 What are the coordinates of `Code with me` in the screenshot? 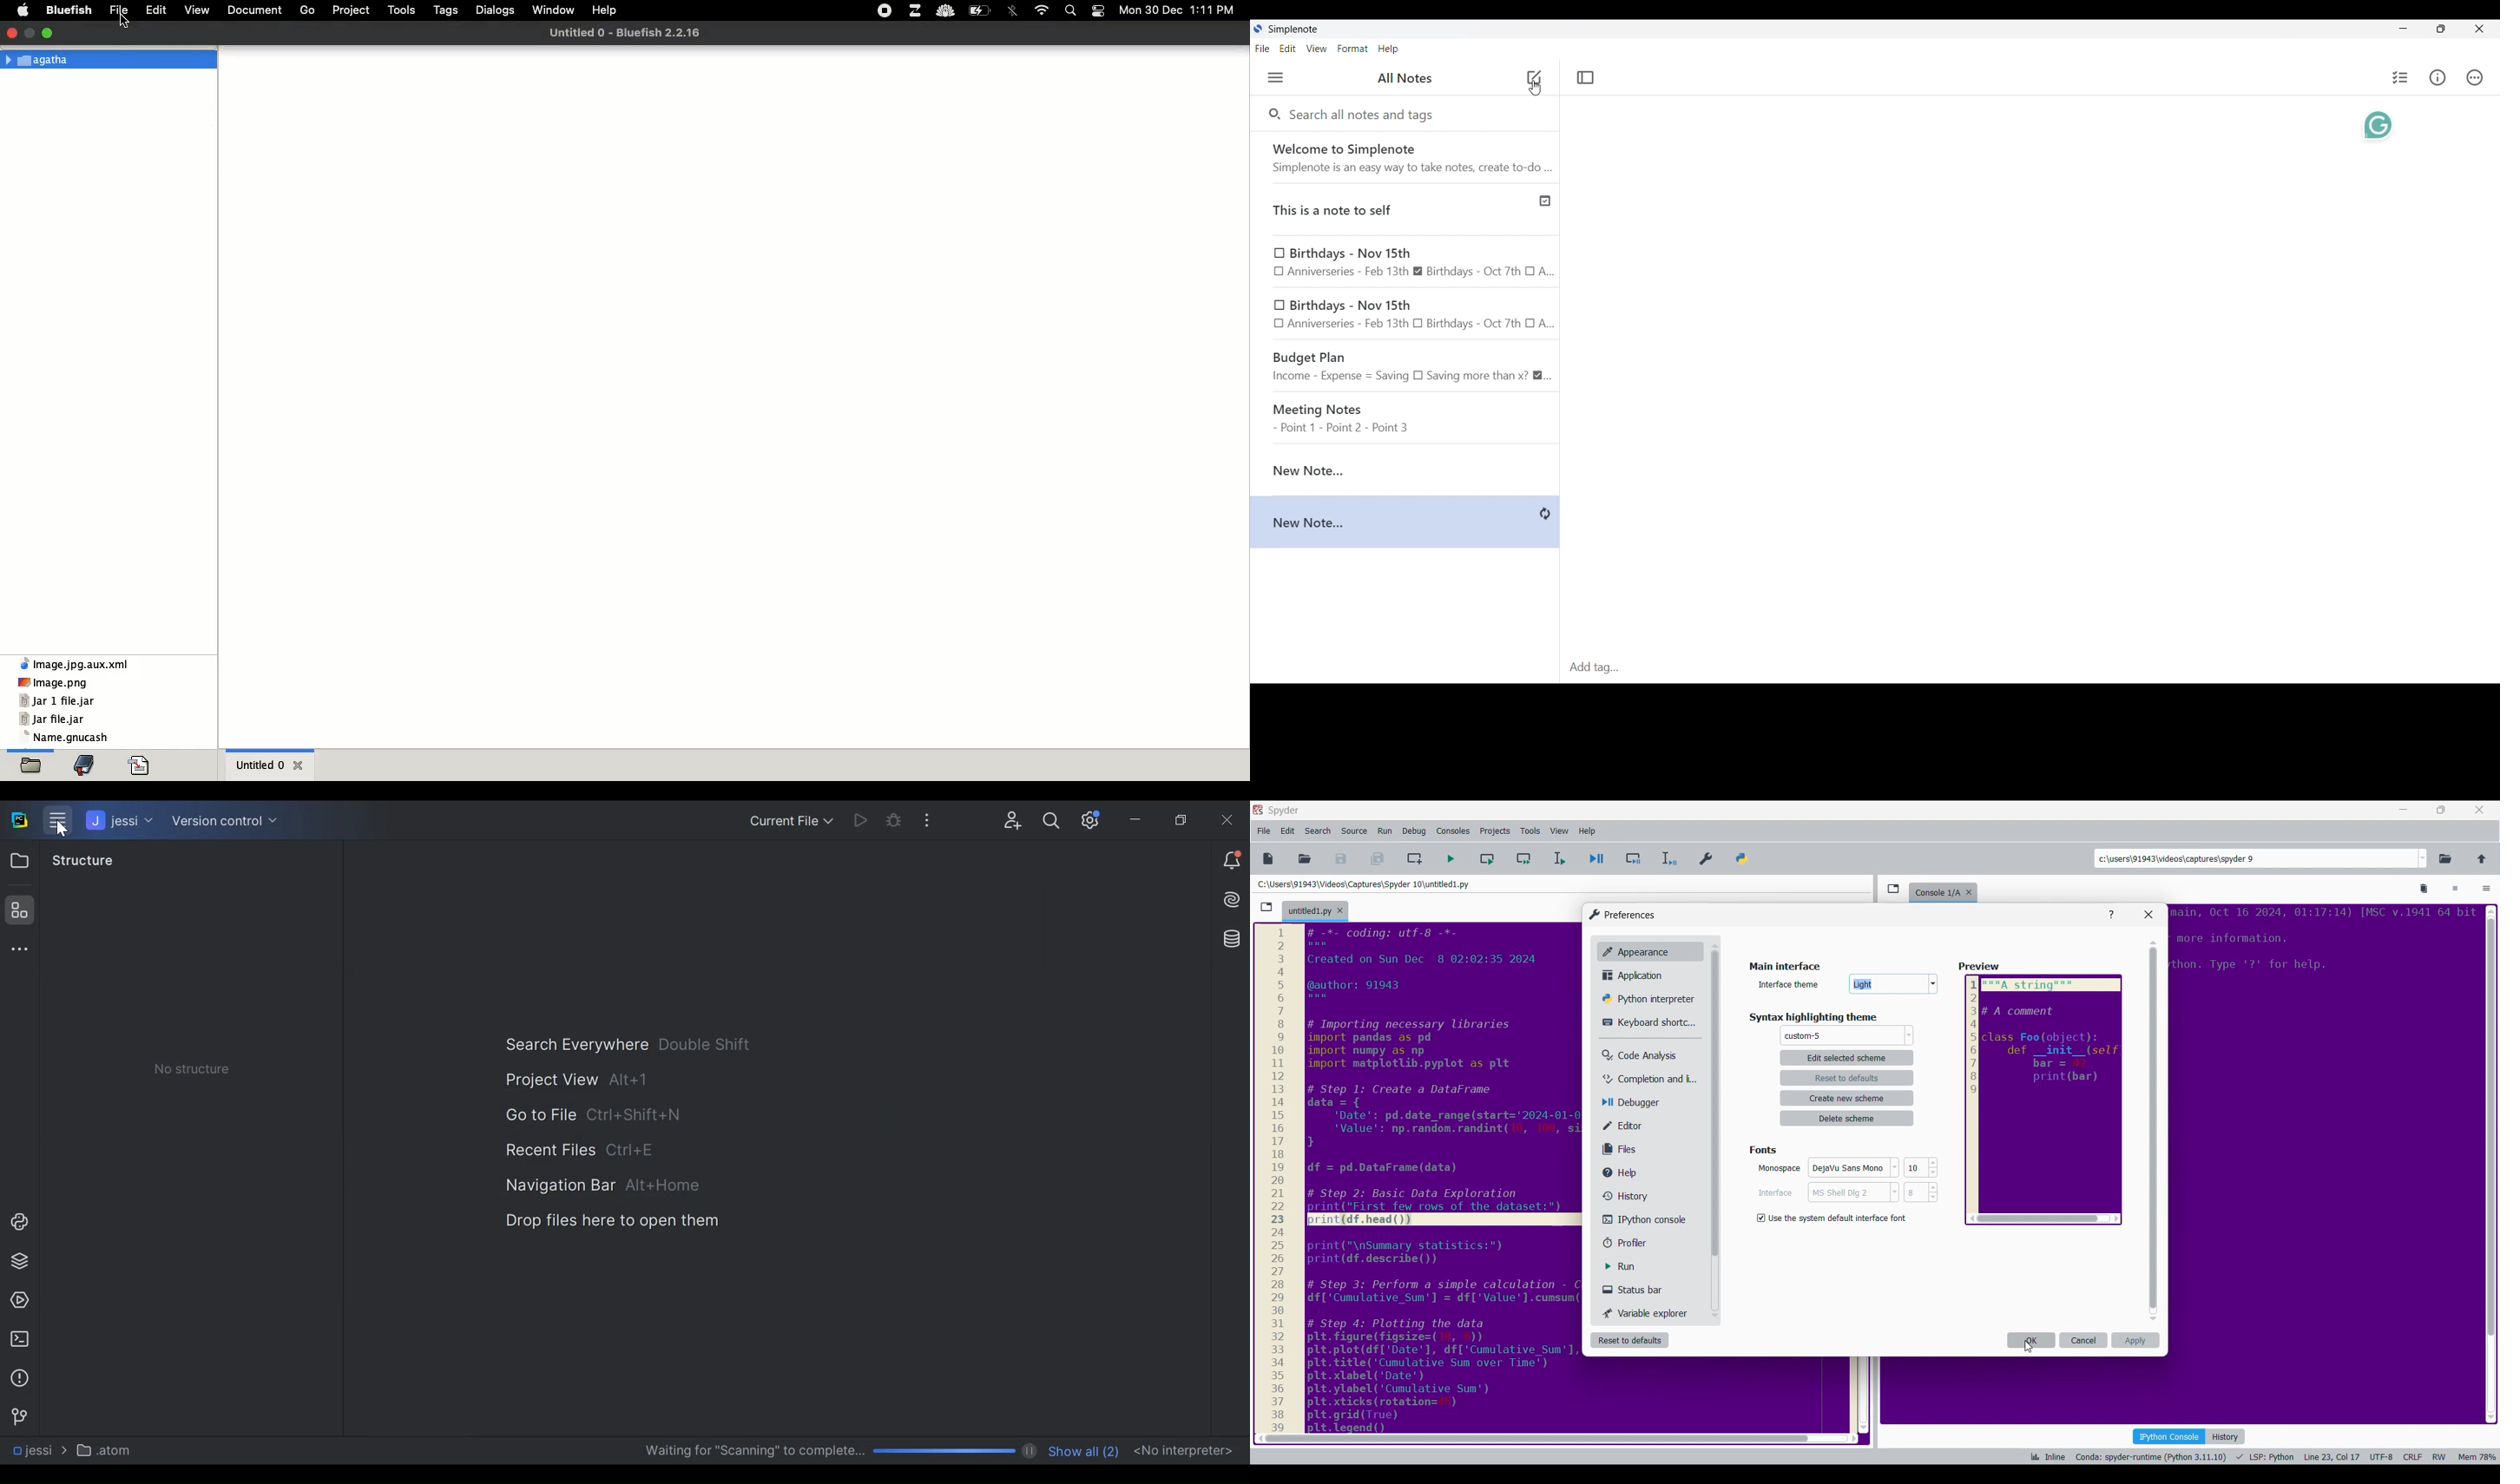 It's located at (1014, 823).